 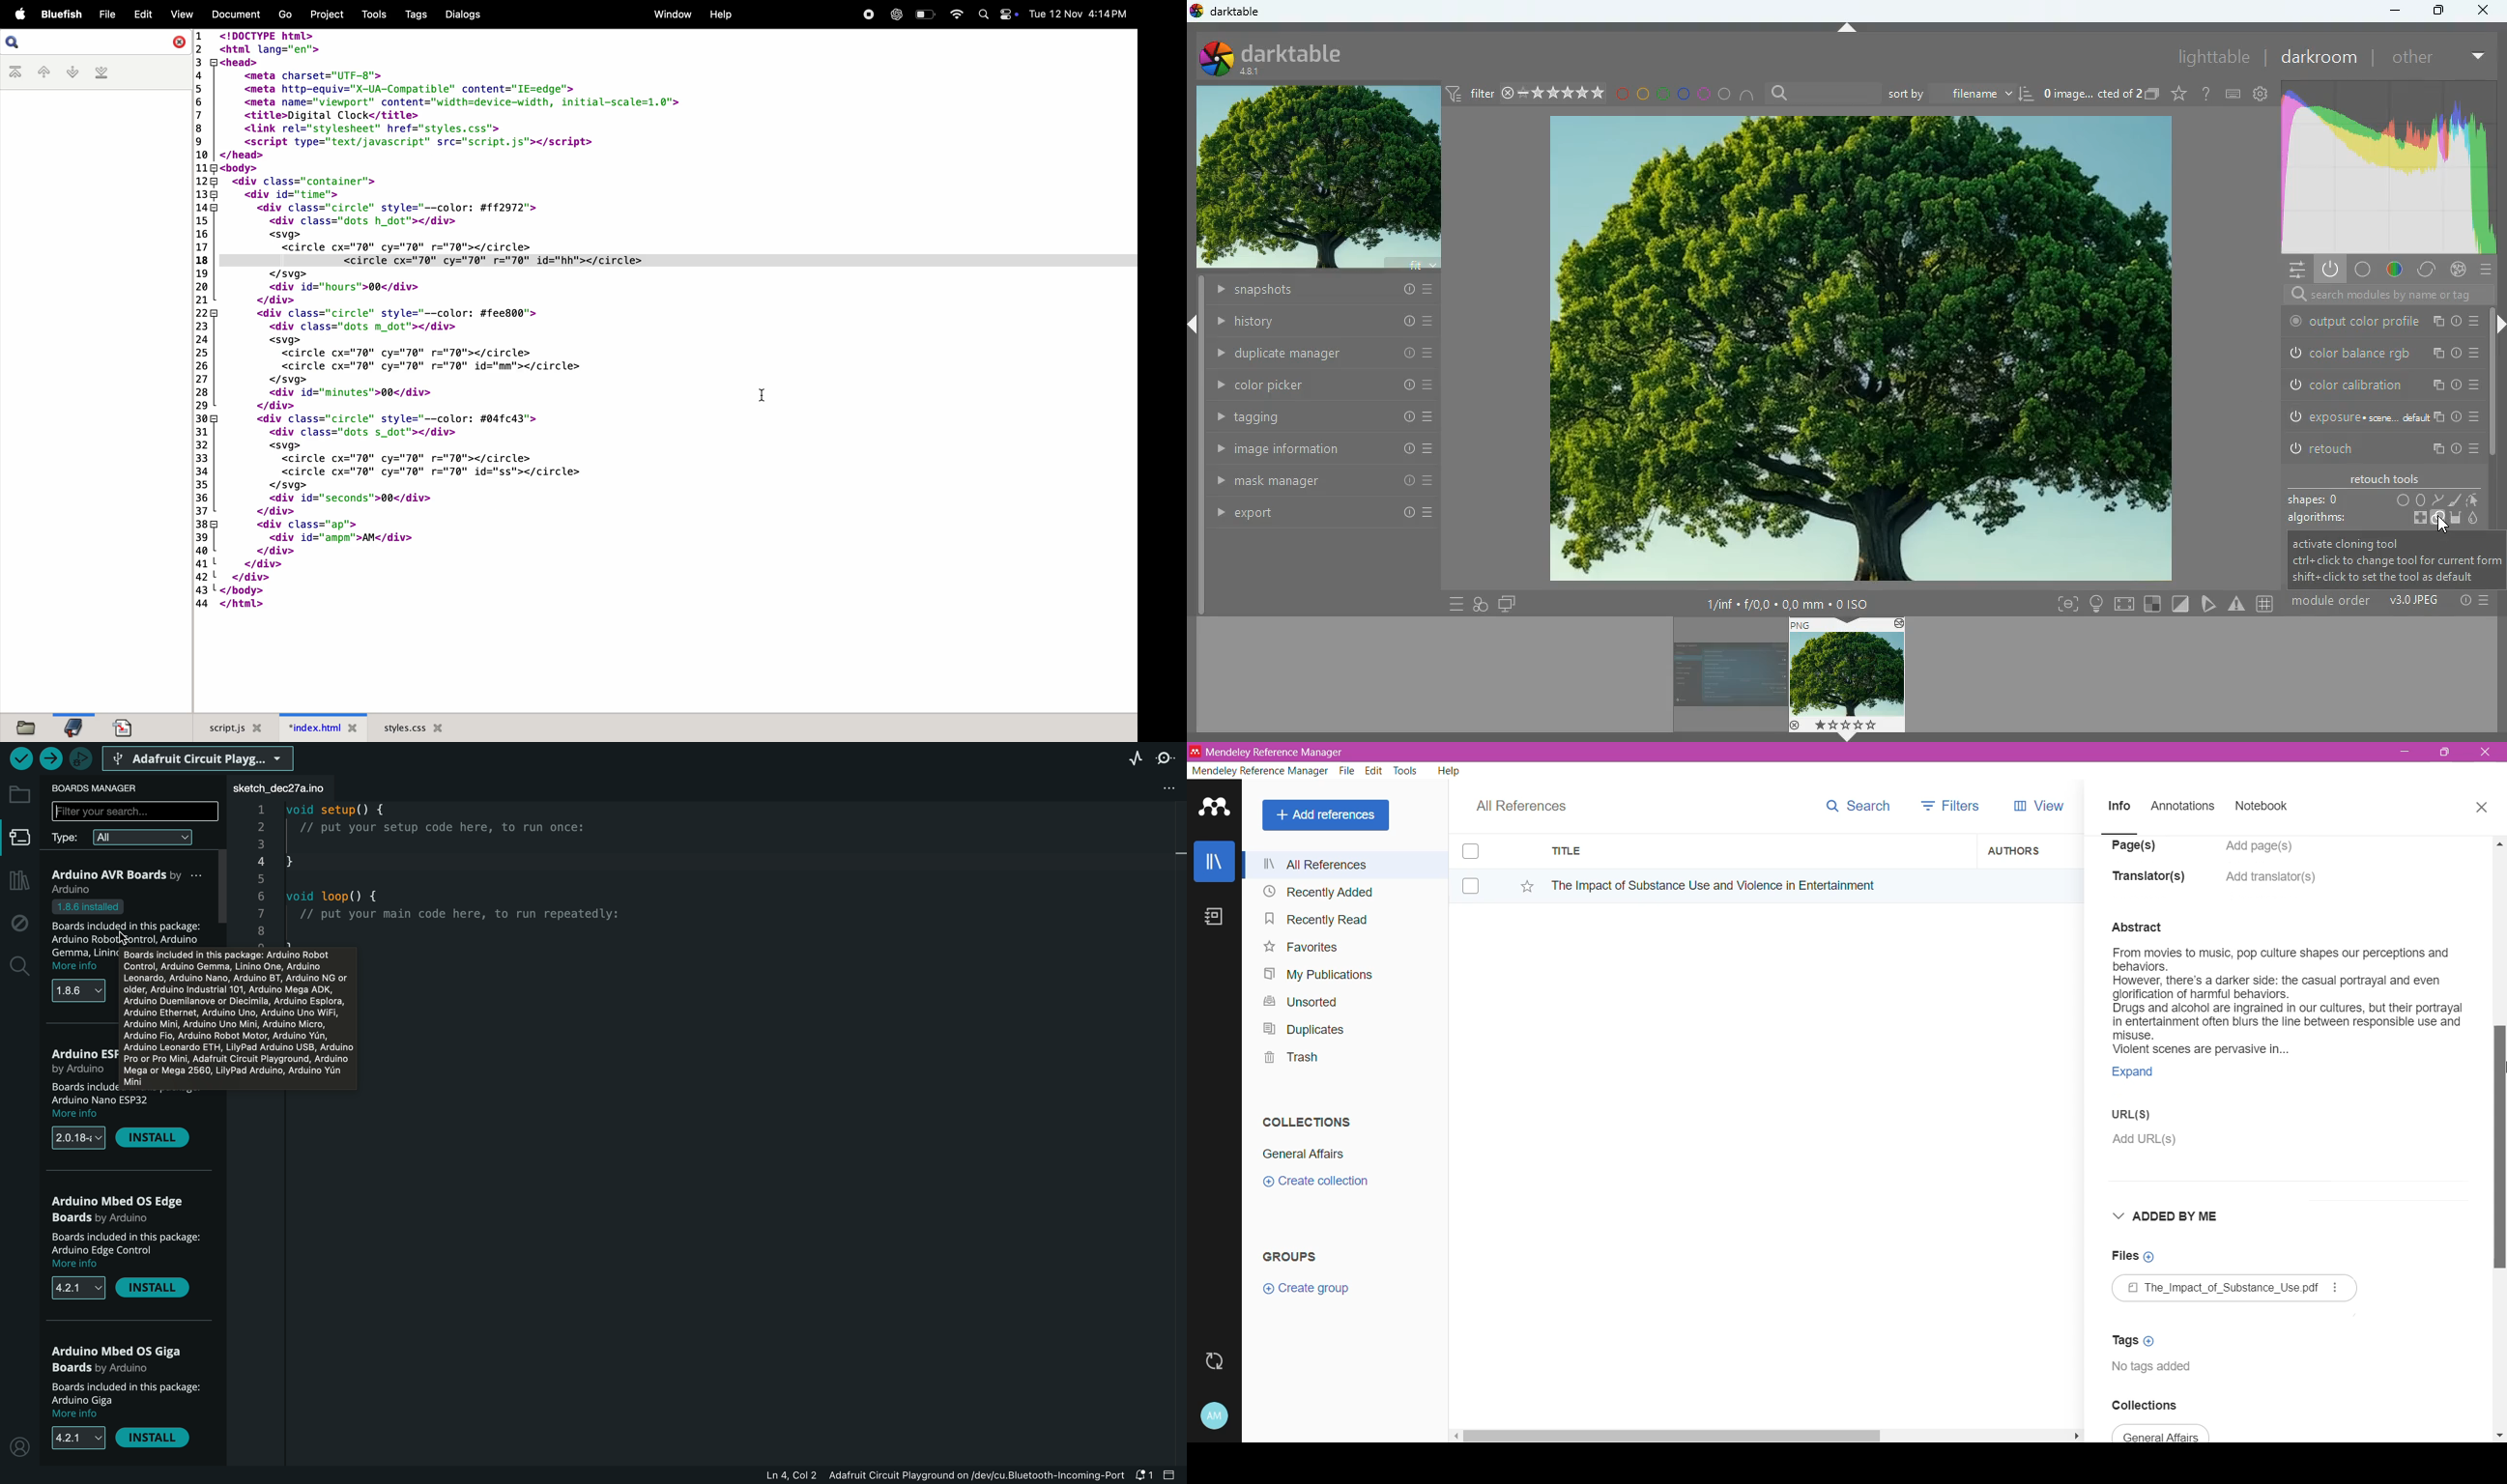 I want to click on image name, so click(x=2087, y=94).